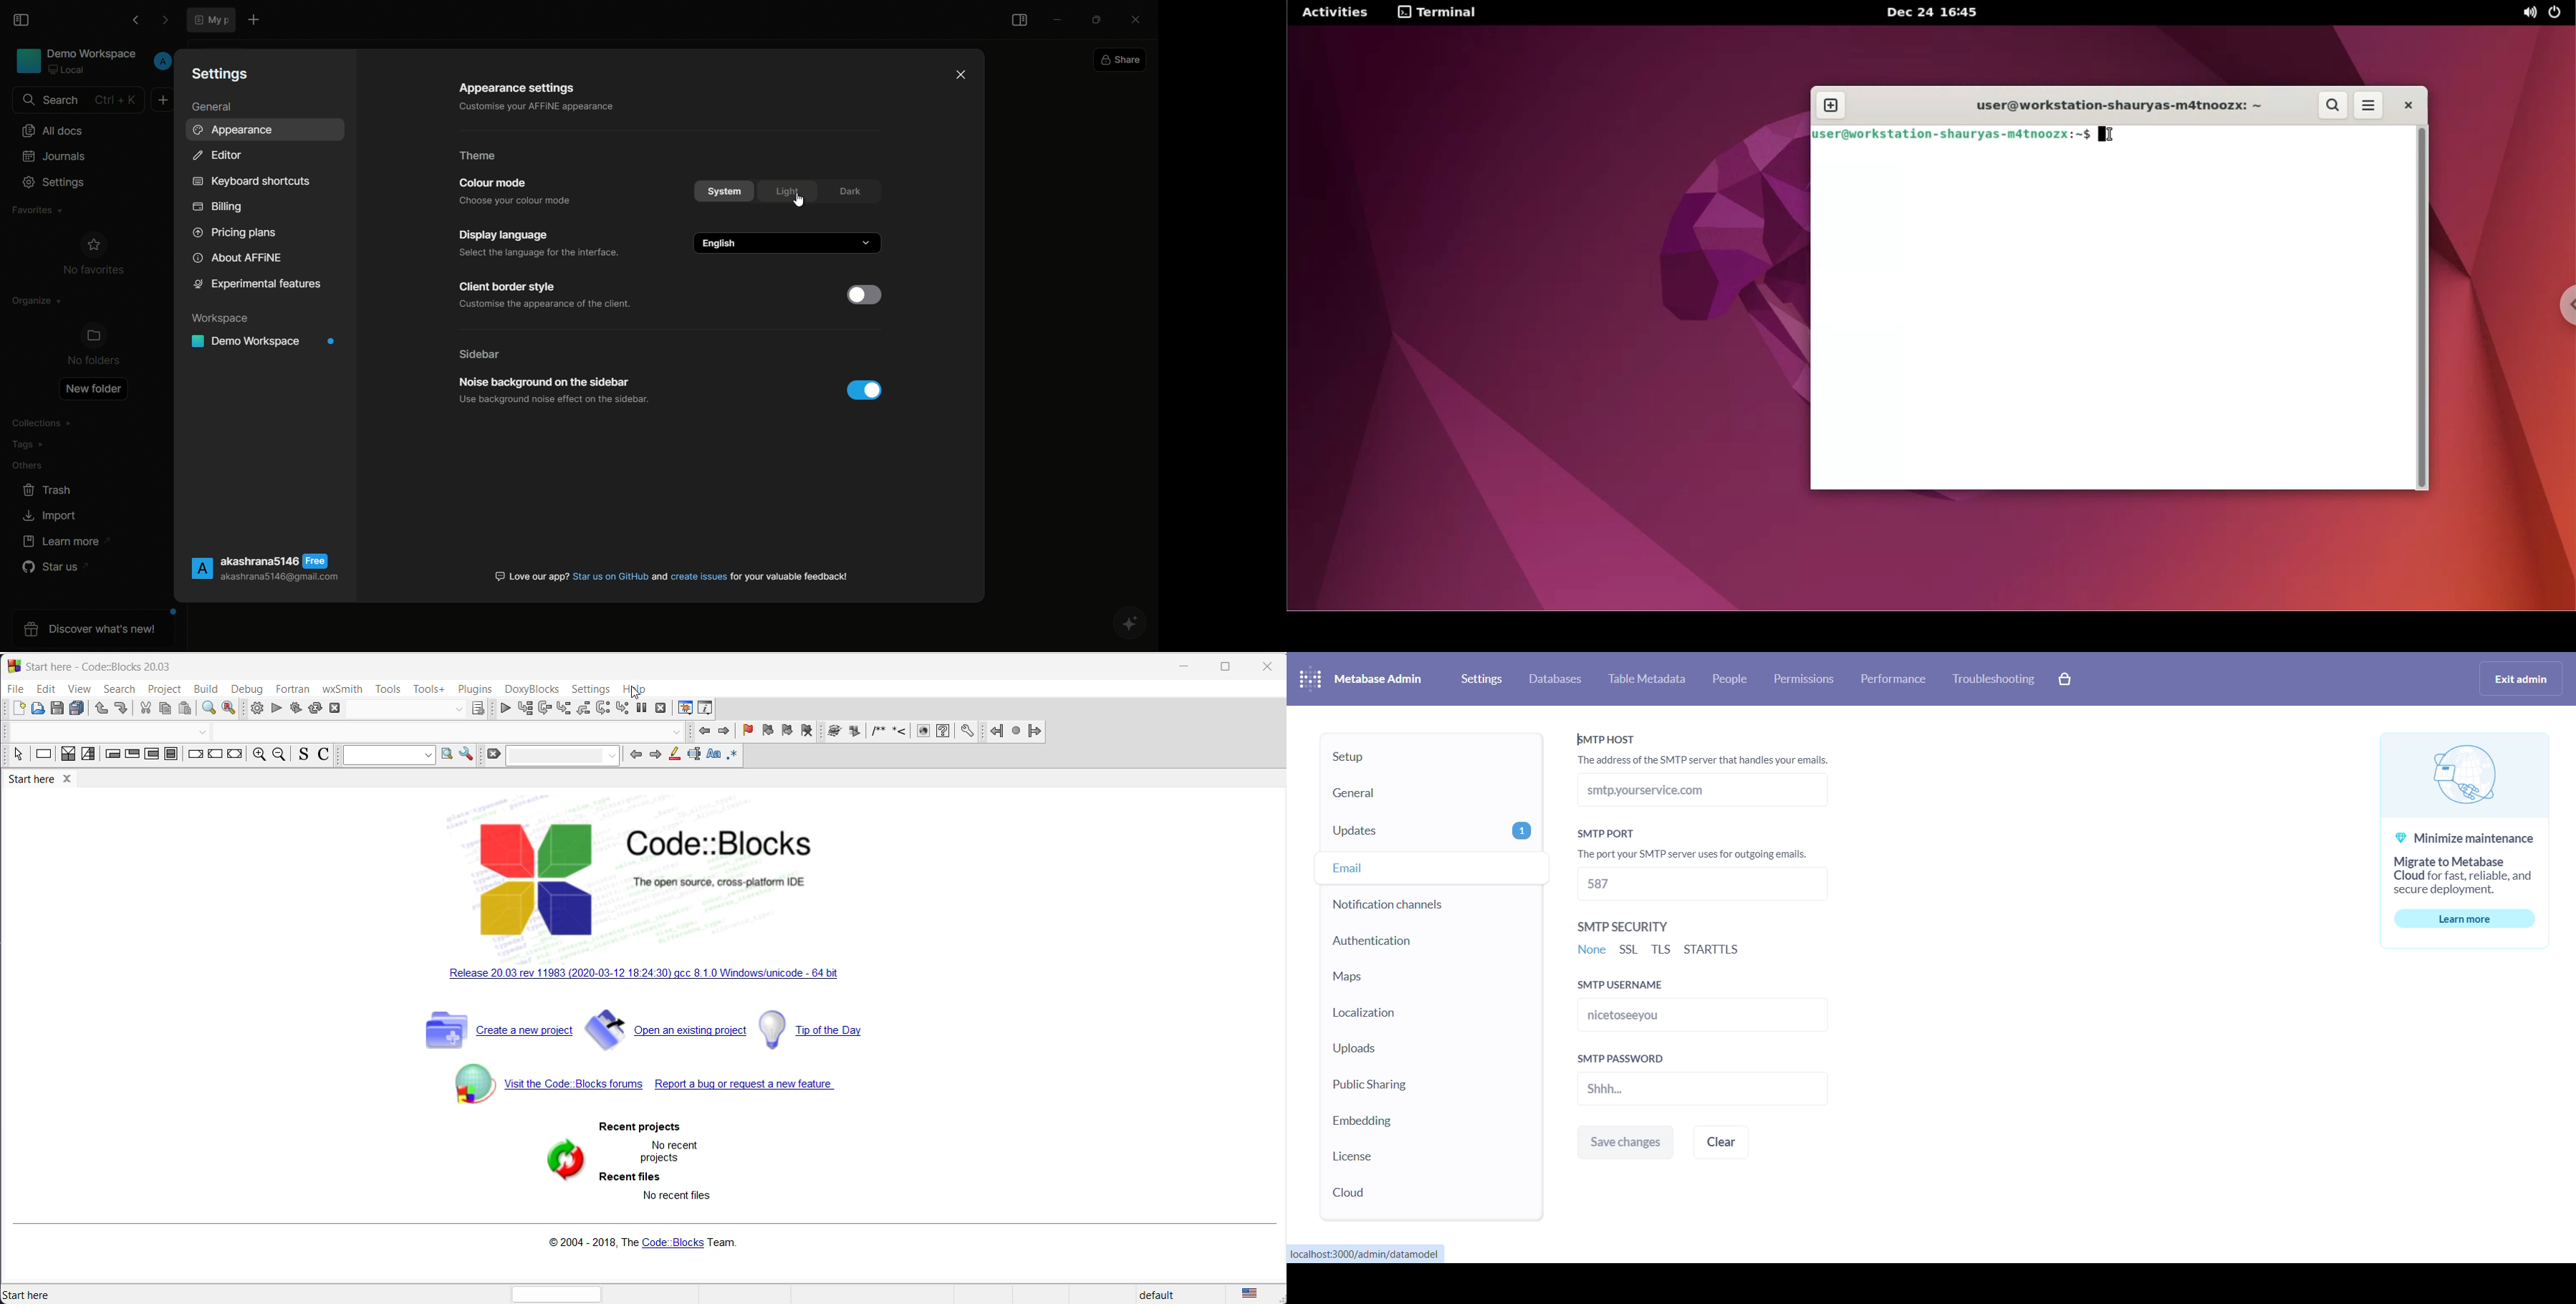 This screenshot has width=2576, height=1316. What do you see at coordinates (1628, 951) in the screenshot?
I see `SSL` at bounding box center [1628, 951].